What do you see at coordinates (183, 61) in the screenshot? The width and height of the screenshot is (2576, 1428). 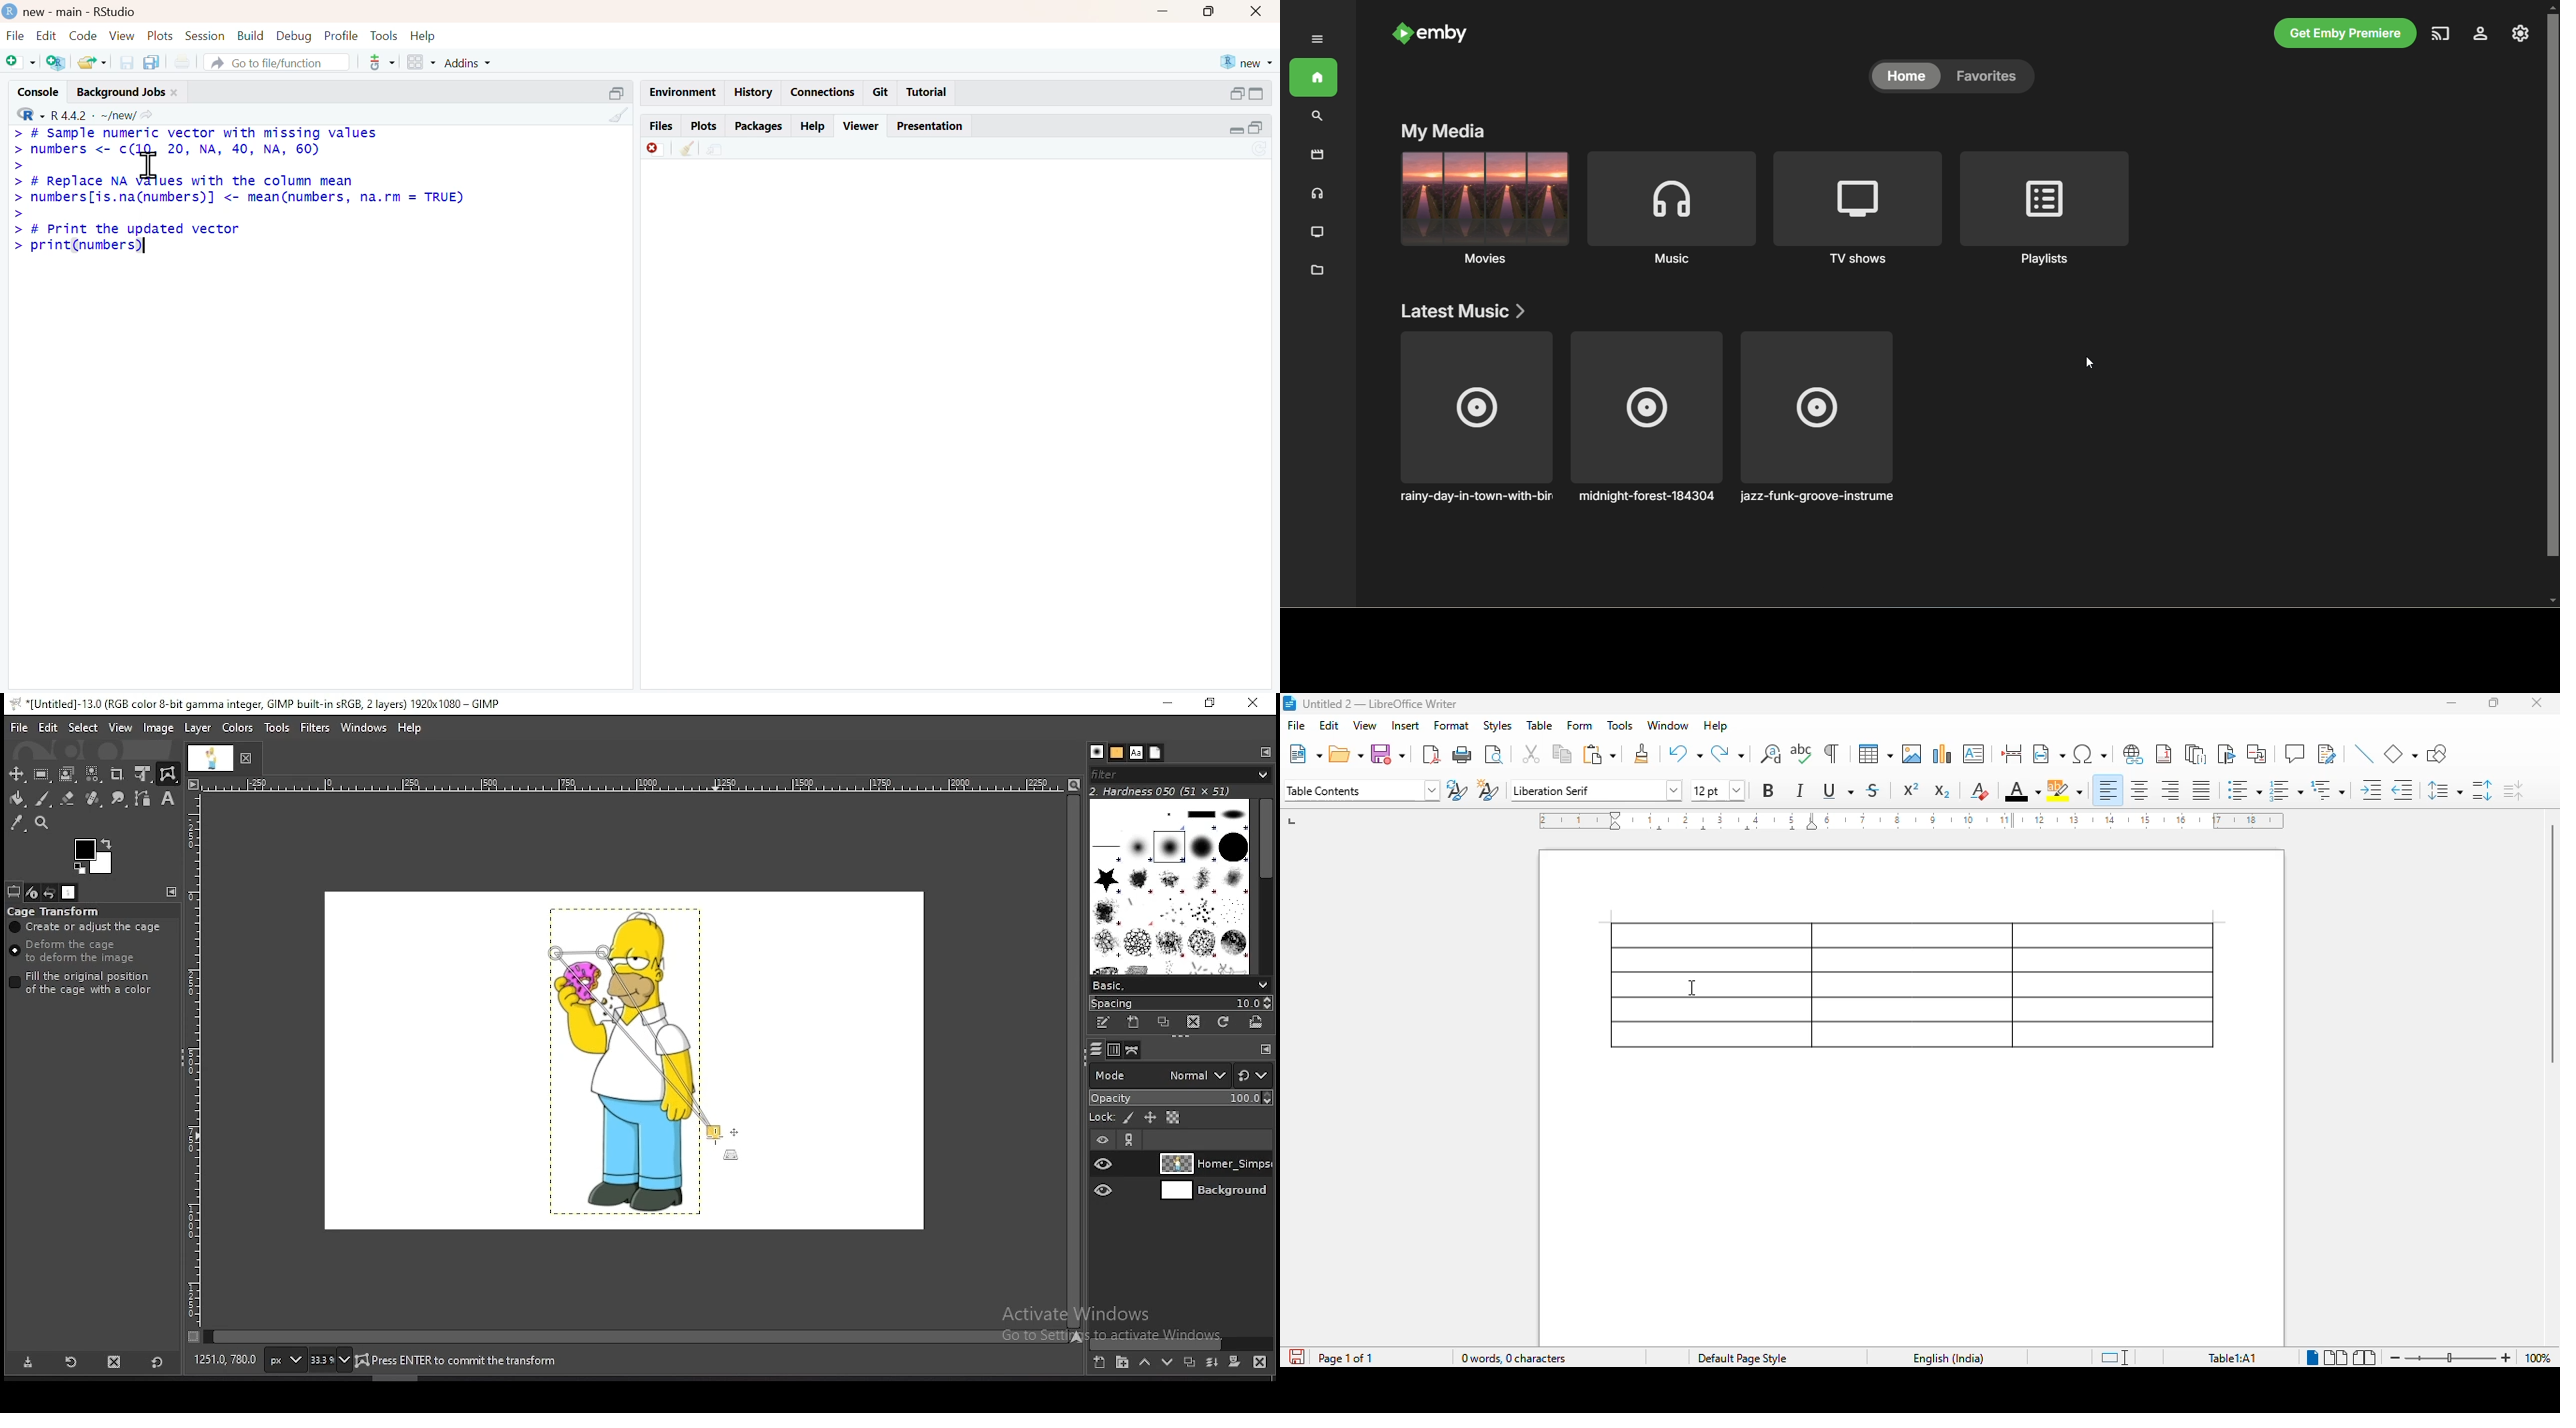 I see `print` at bounding box center [183, 61].